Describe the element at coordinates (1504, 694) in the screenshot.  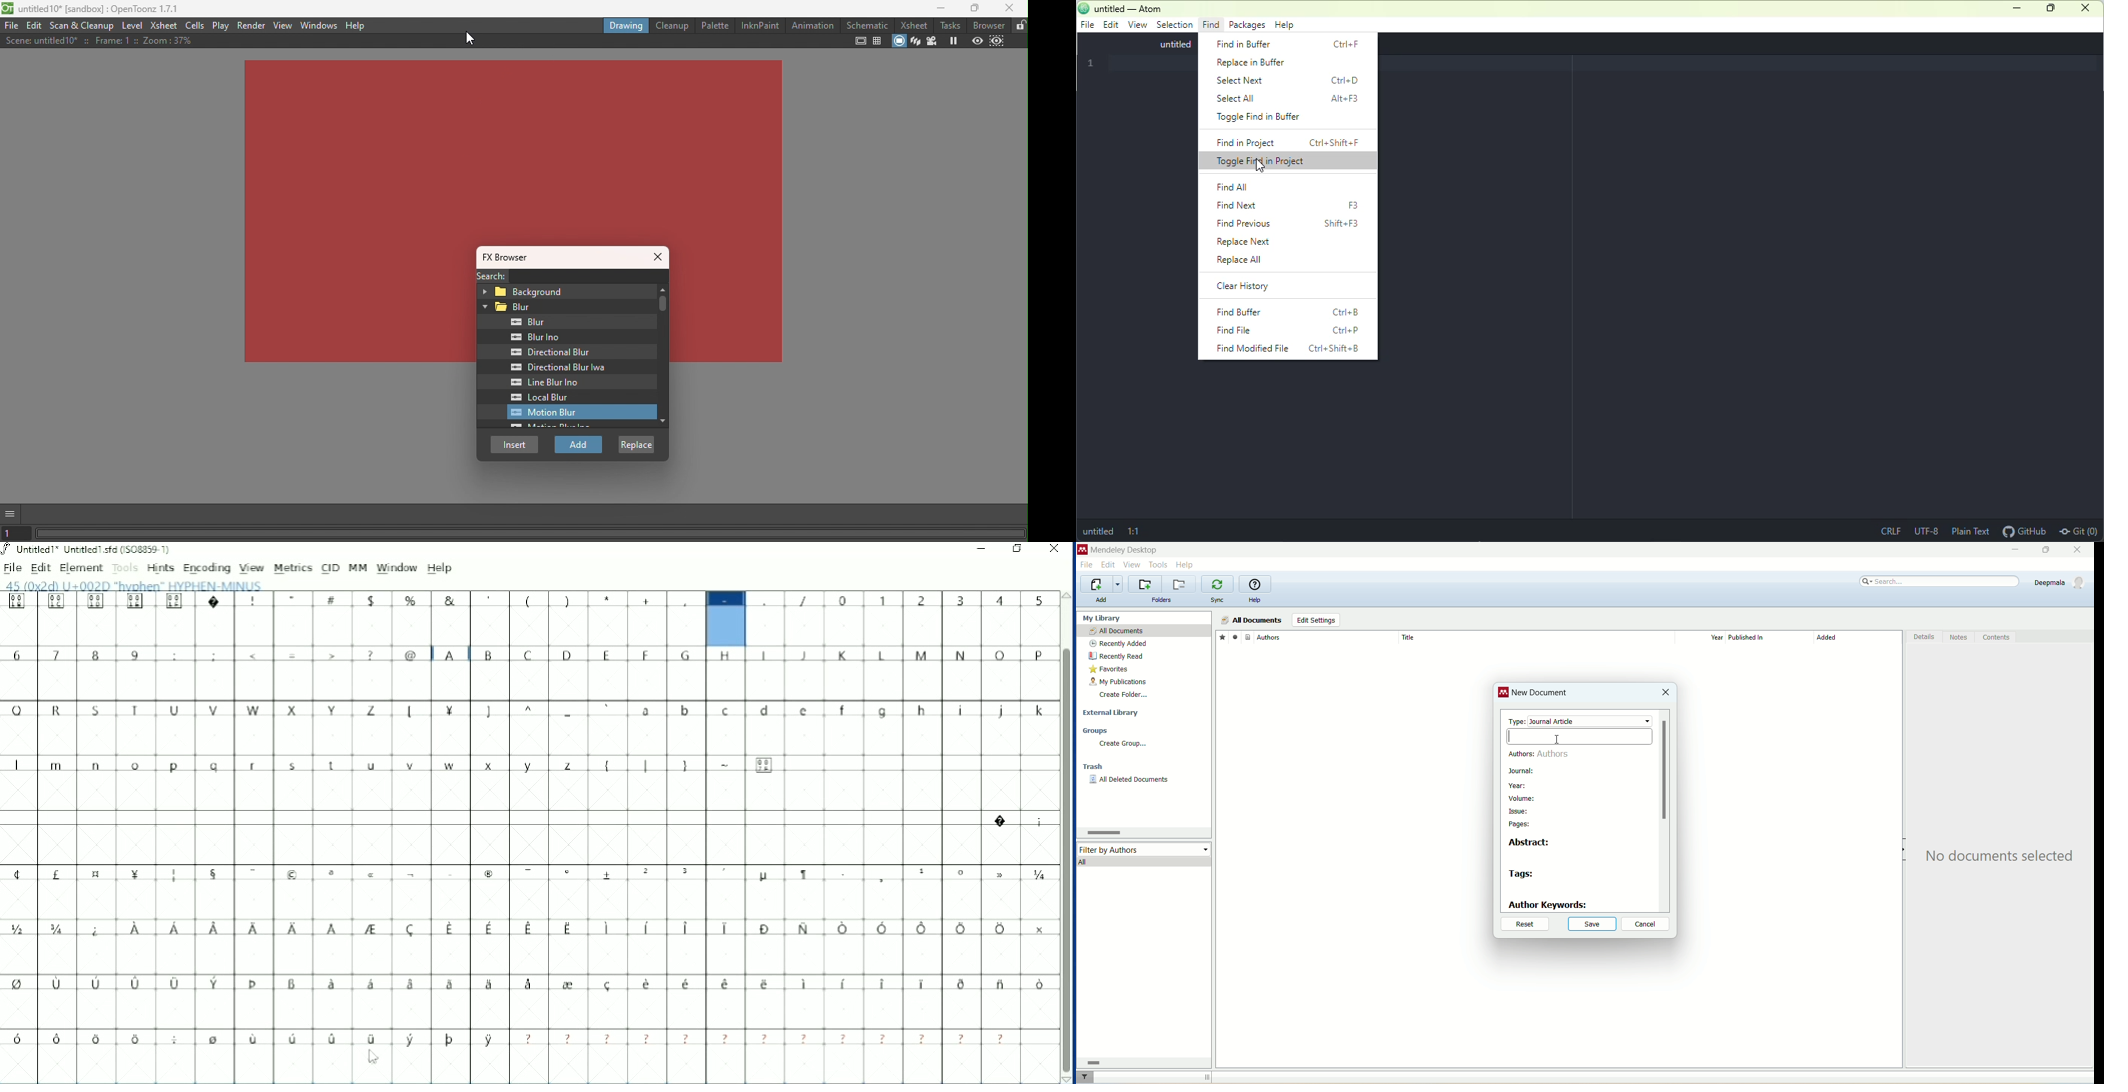
I see `logo` at that location.